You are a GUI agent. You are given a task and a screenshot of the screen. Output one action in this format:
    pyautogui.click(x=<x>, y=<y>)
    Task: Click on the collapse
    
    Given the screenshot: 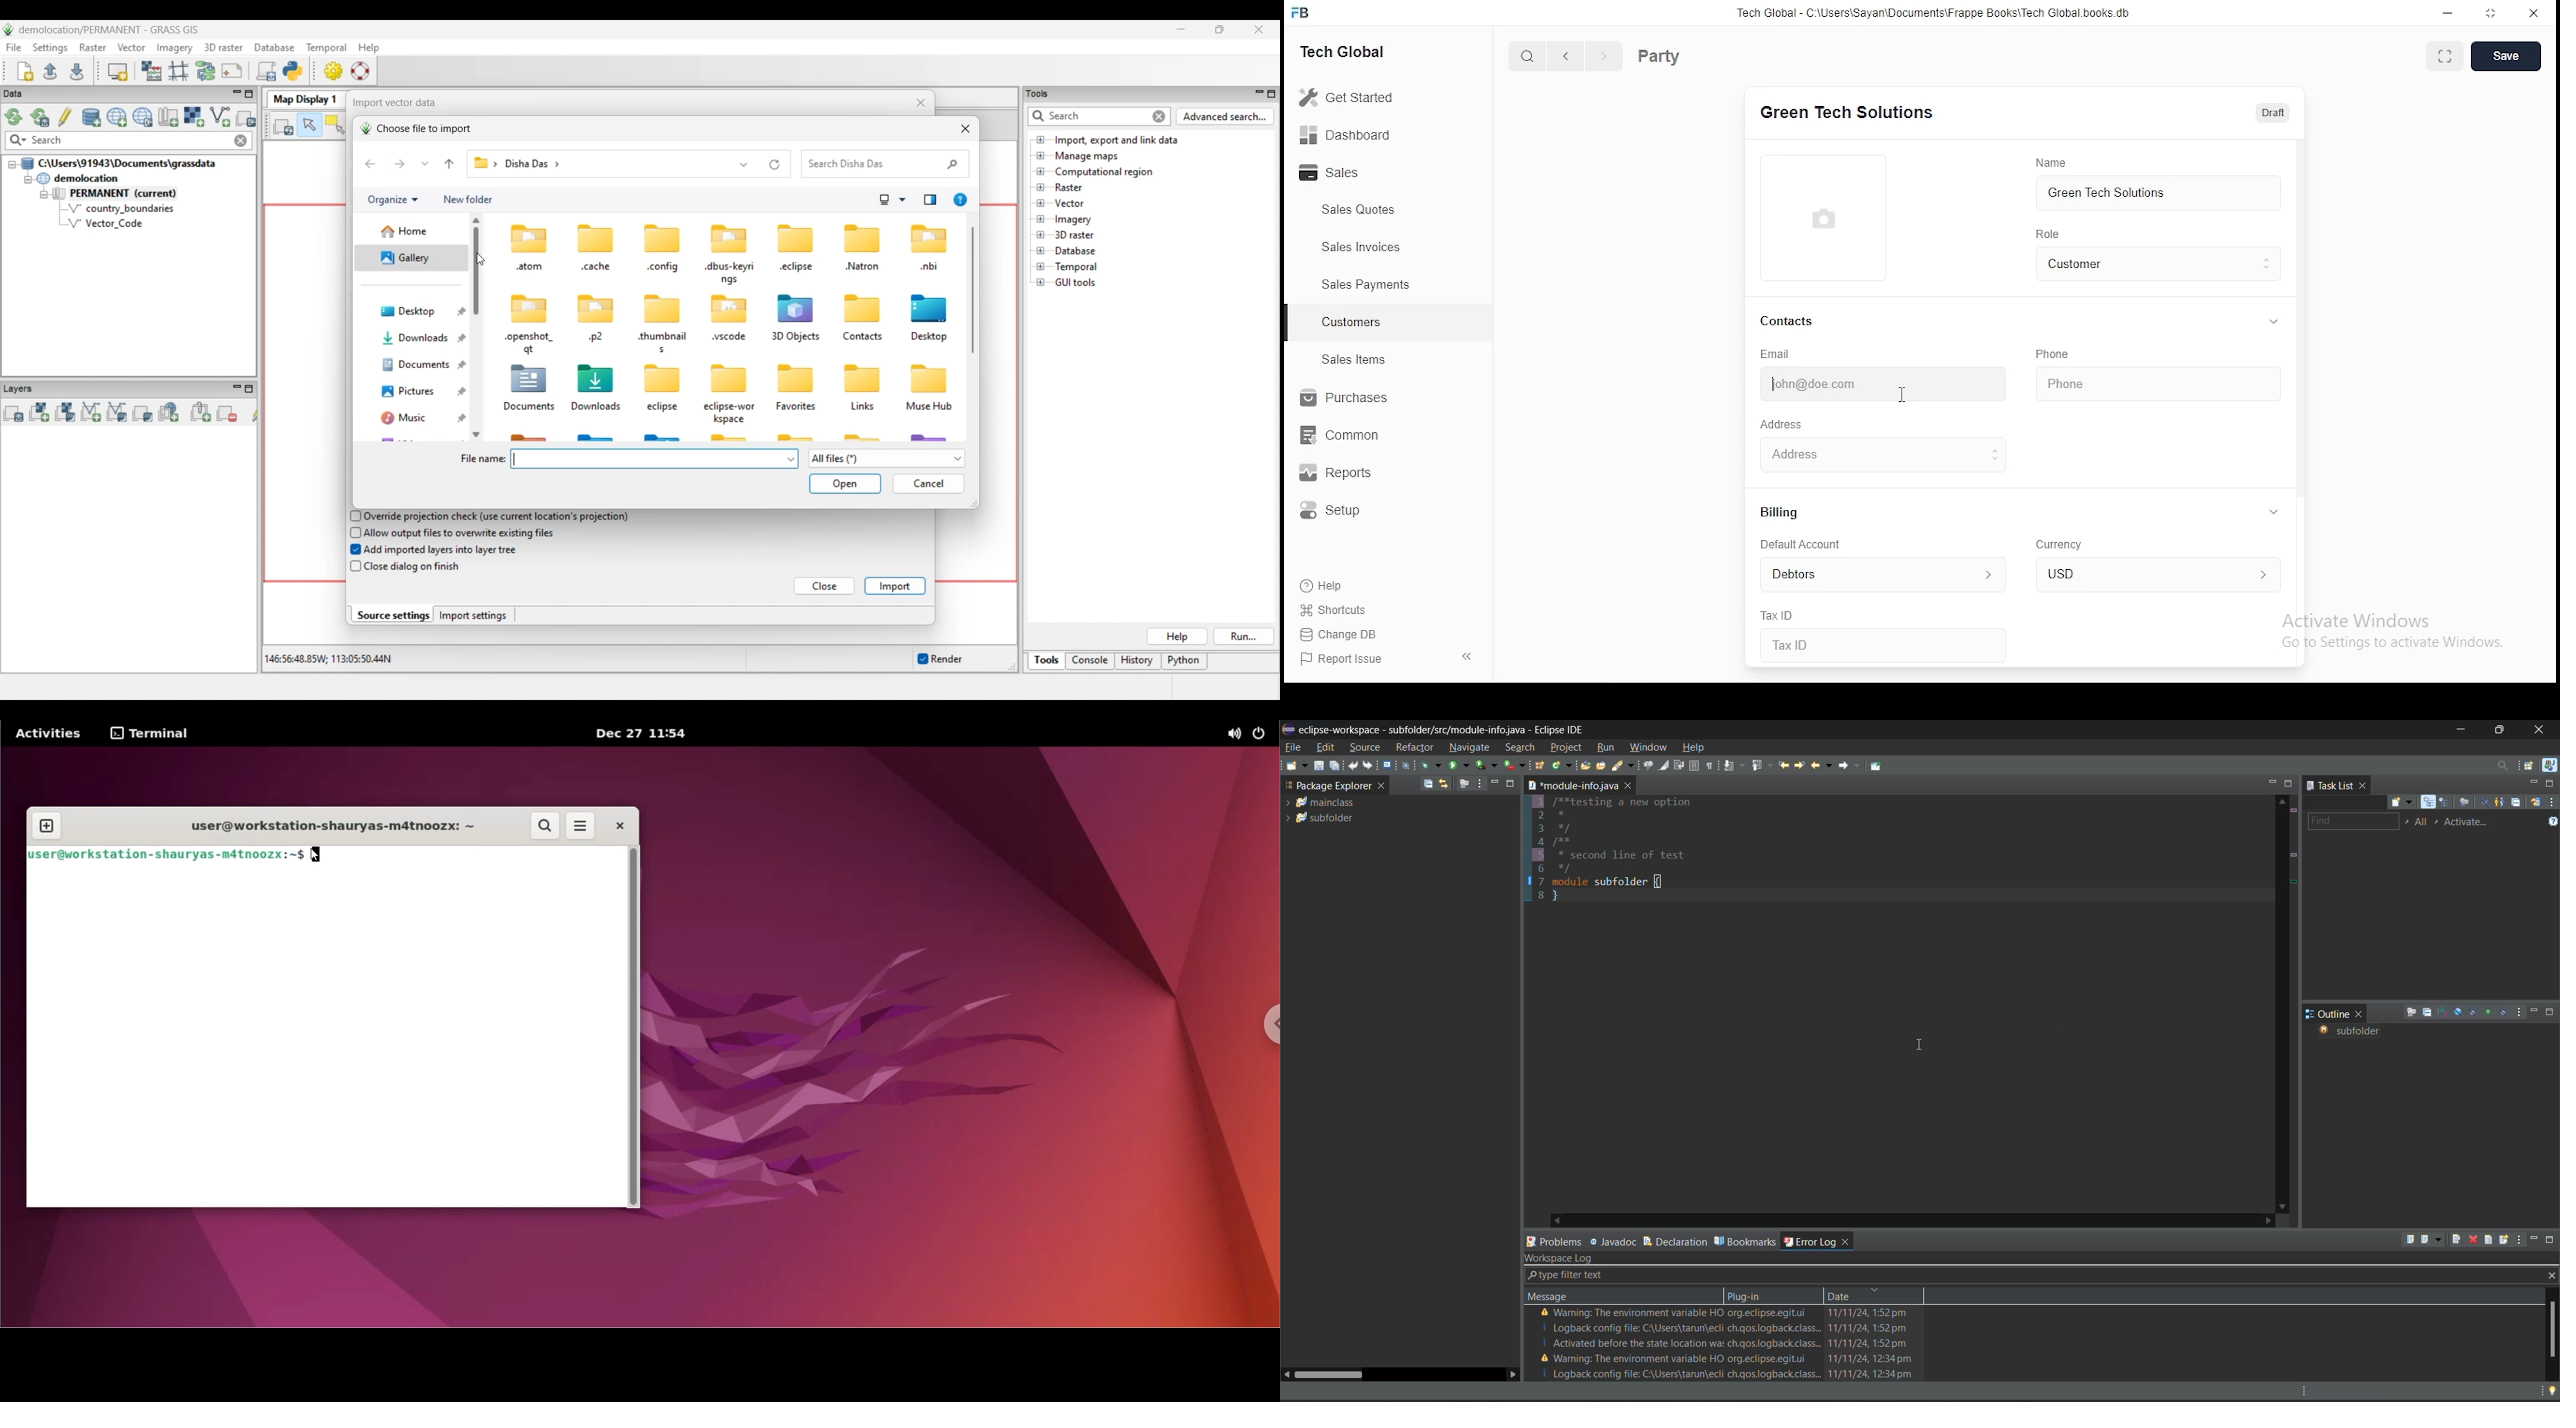 What is the action you would take?
    pyautogui.click(x=2274, y=321)
    